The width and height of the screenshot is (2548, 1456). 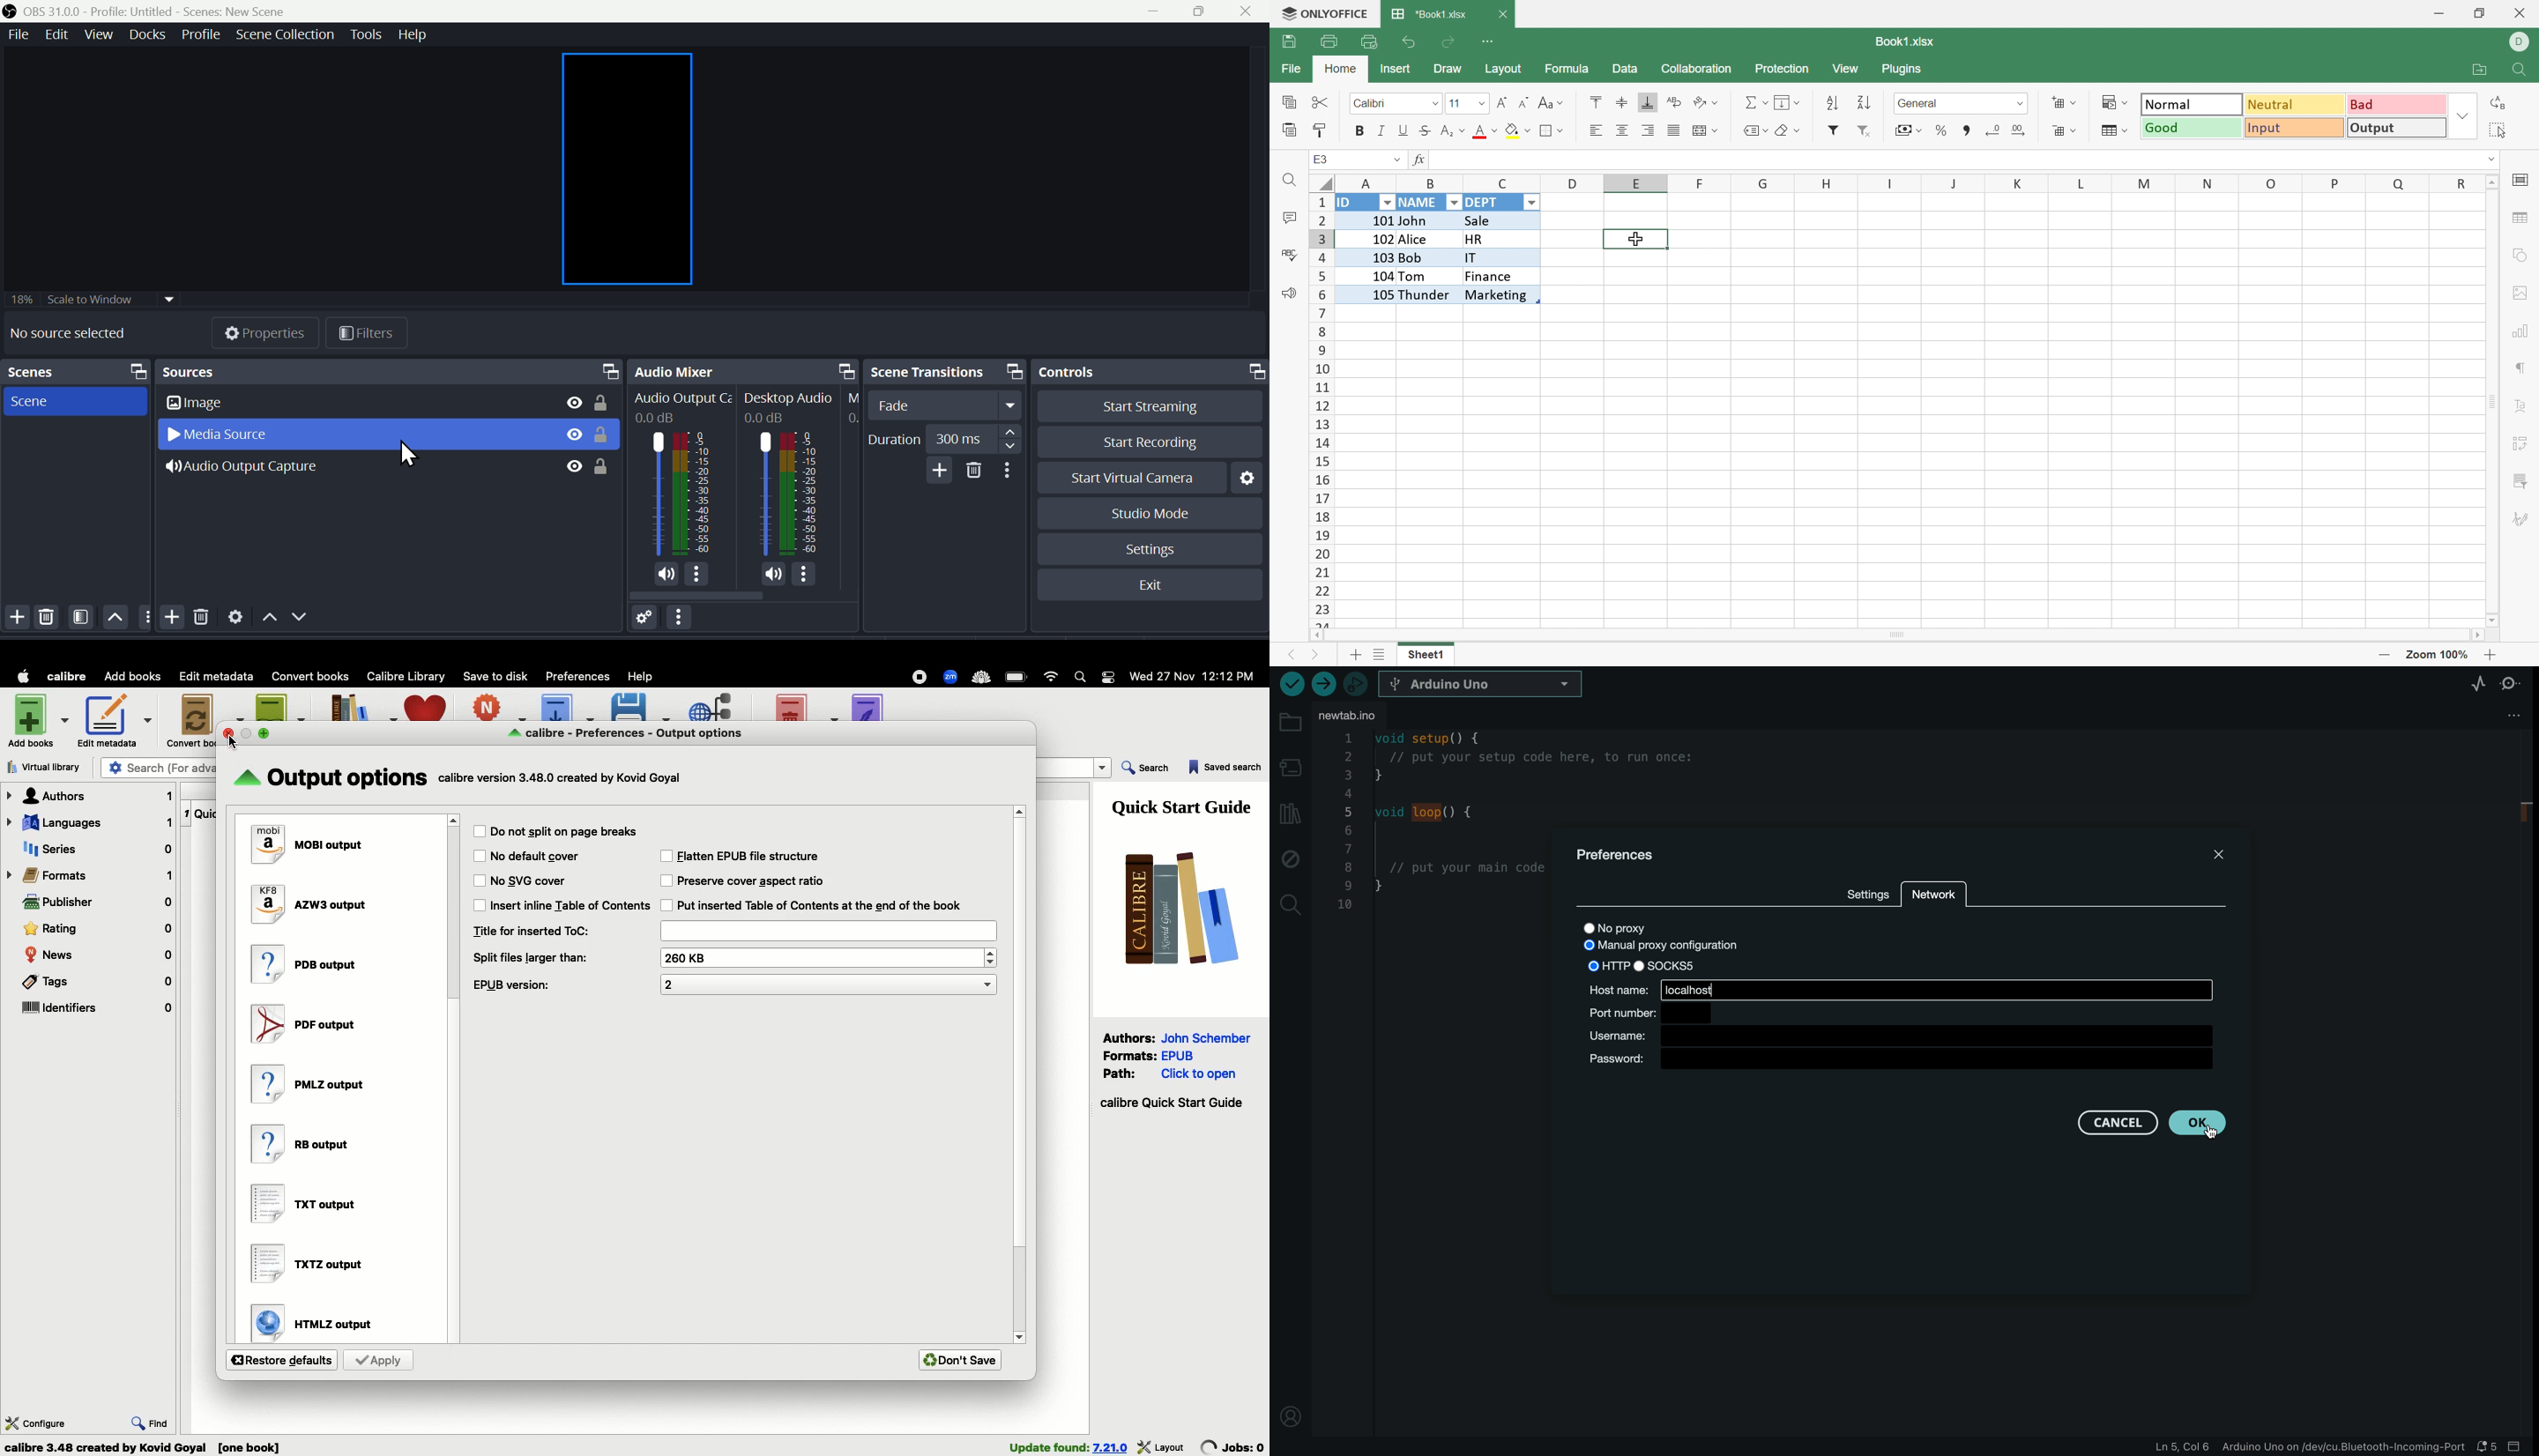 I want to click on Align Bottom, so click(x=1646, y=102).